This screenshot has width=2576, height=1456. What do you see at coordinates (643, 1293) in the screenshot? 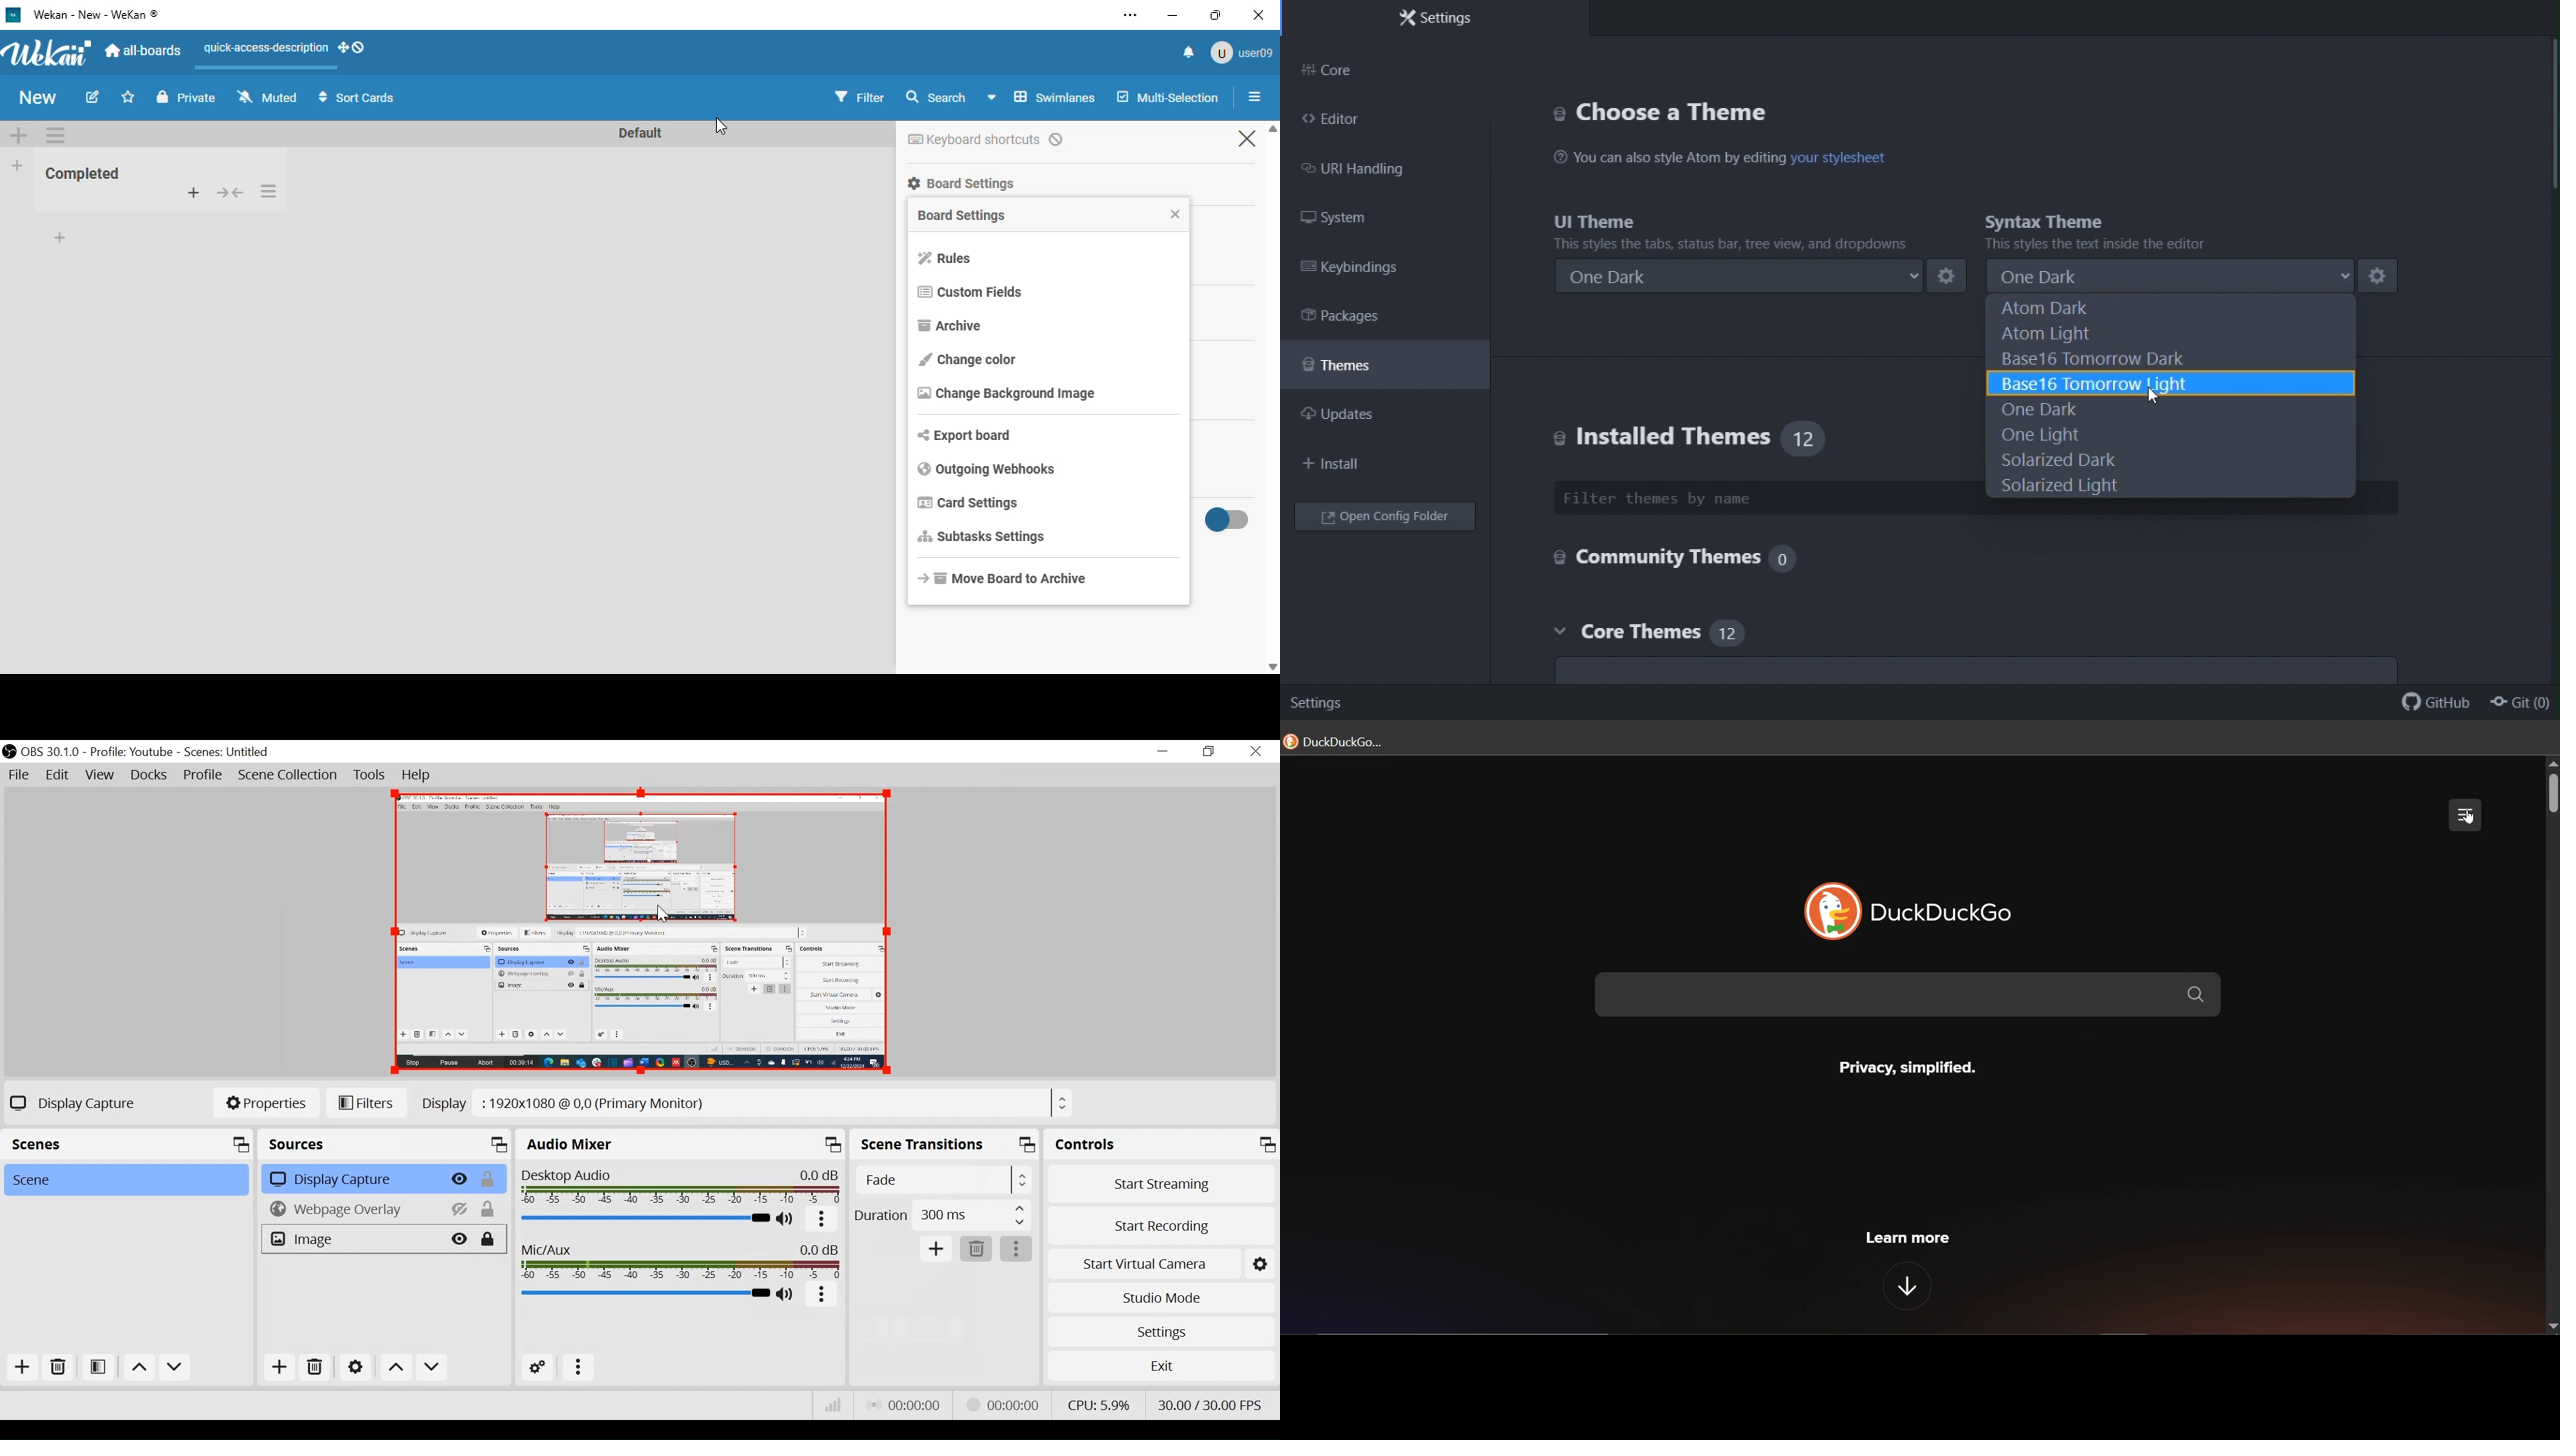
I see `Mic/Aux Slider` at bounding box center [643, 1293].